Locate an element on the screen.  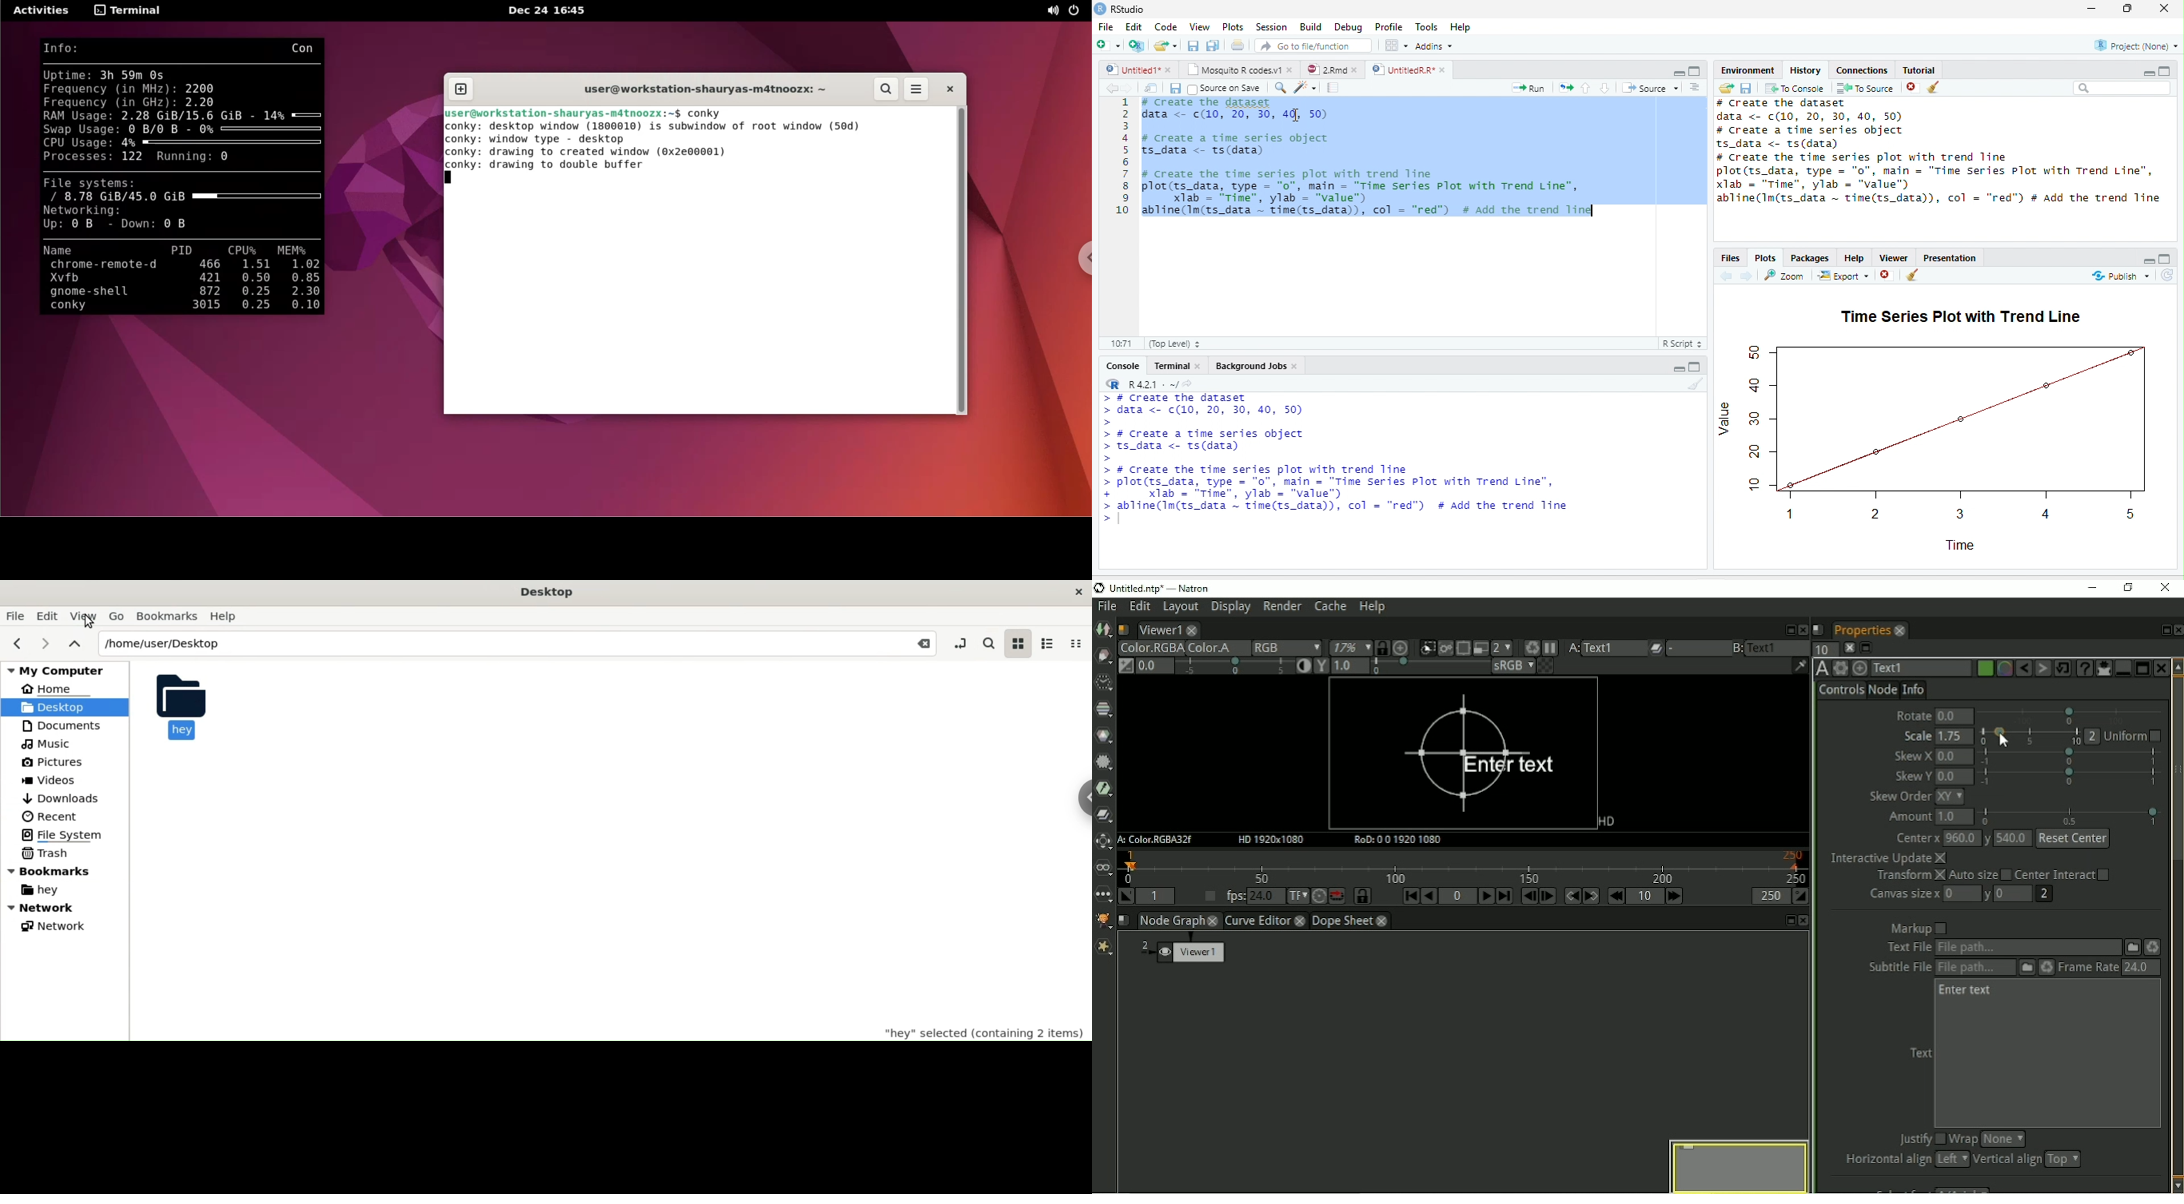
View the current working directory is located at coordinates (1188, 383).